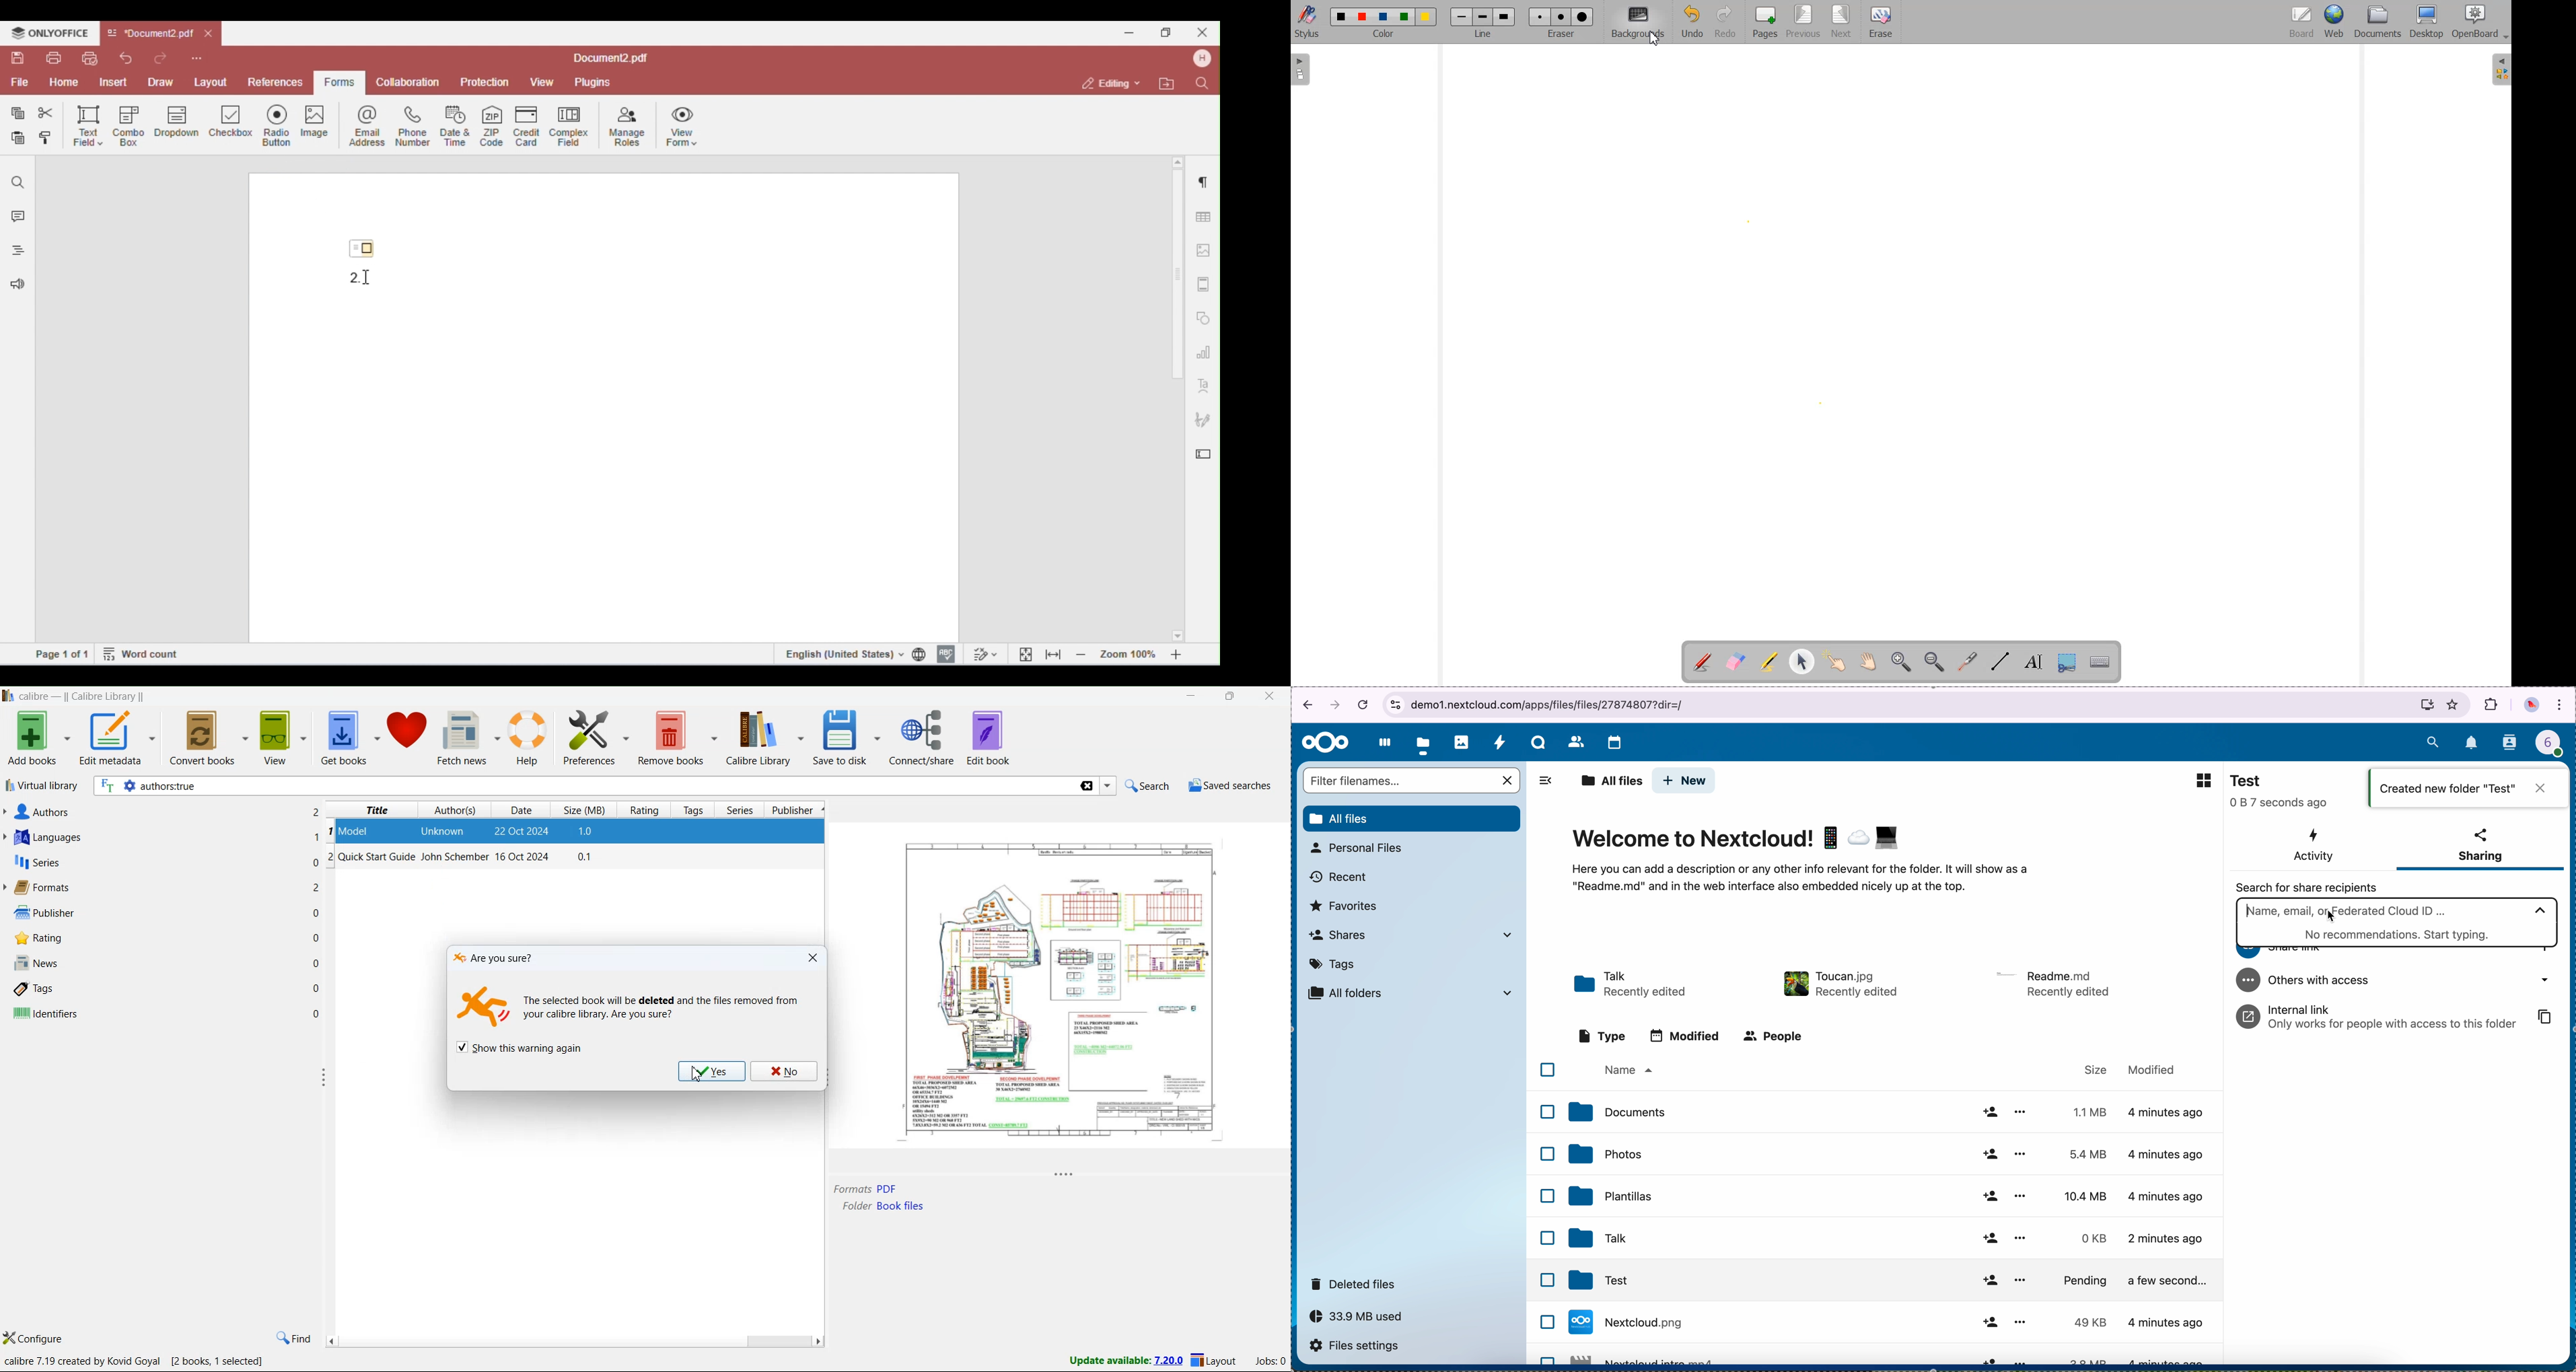  I want to click on 0, so click(317, 1013).